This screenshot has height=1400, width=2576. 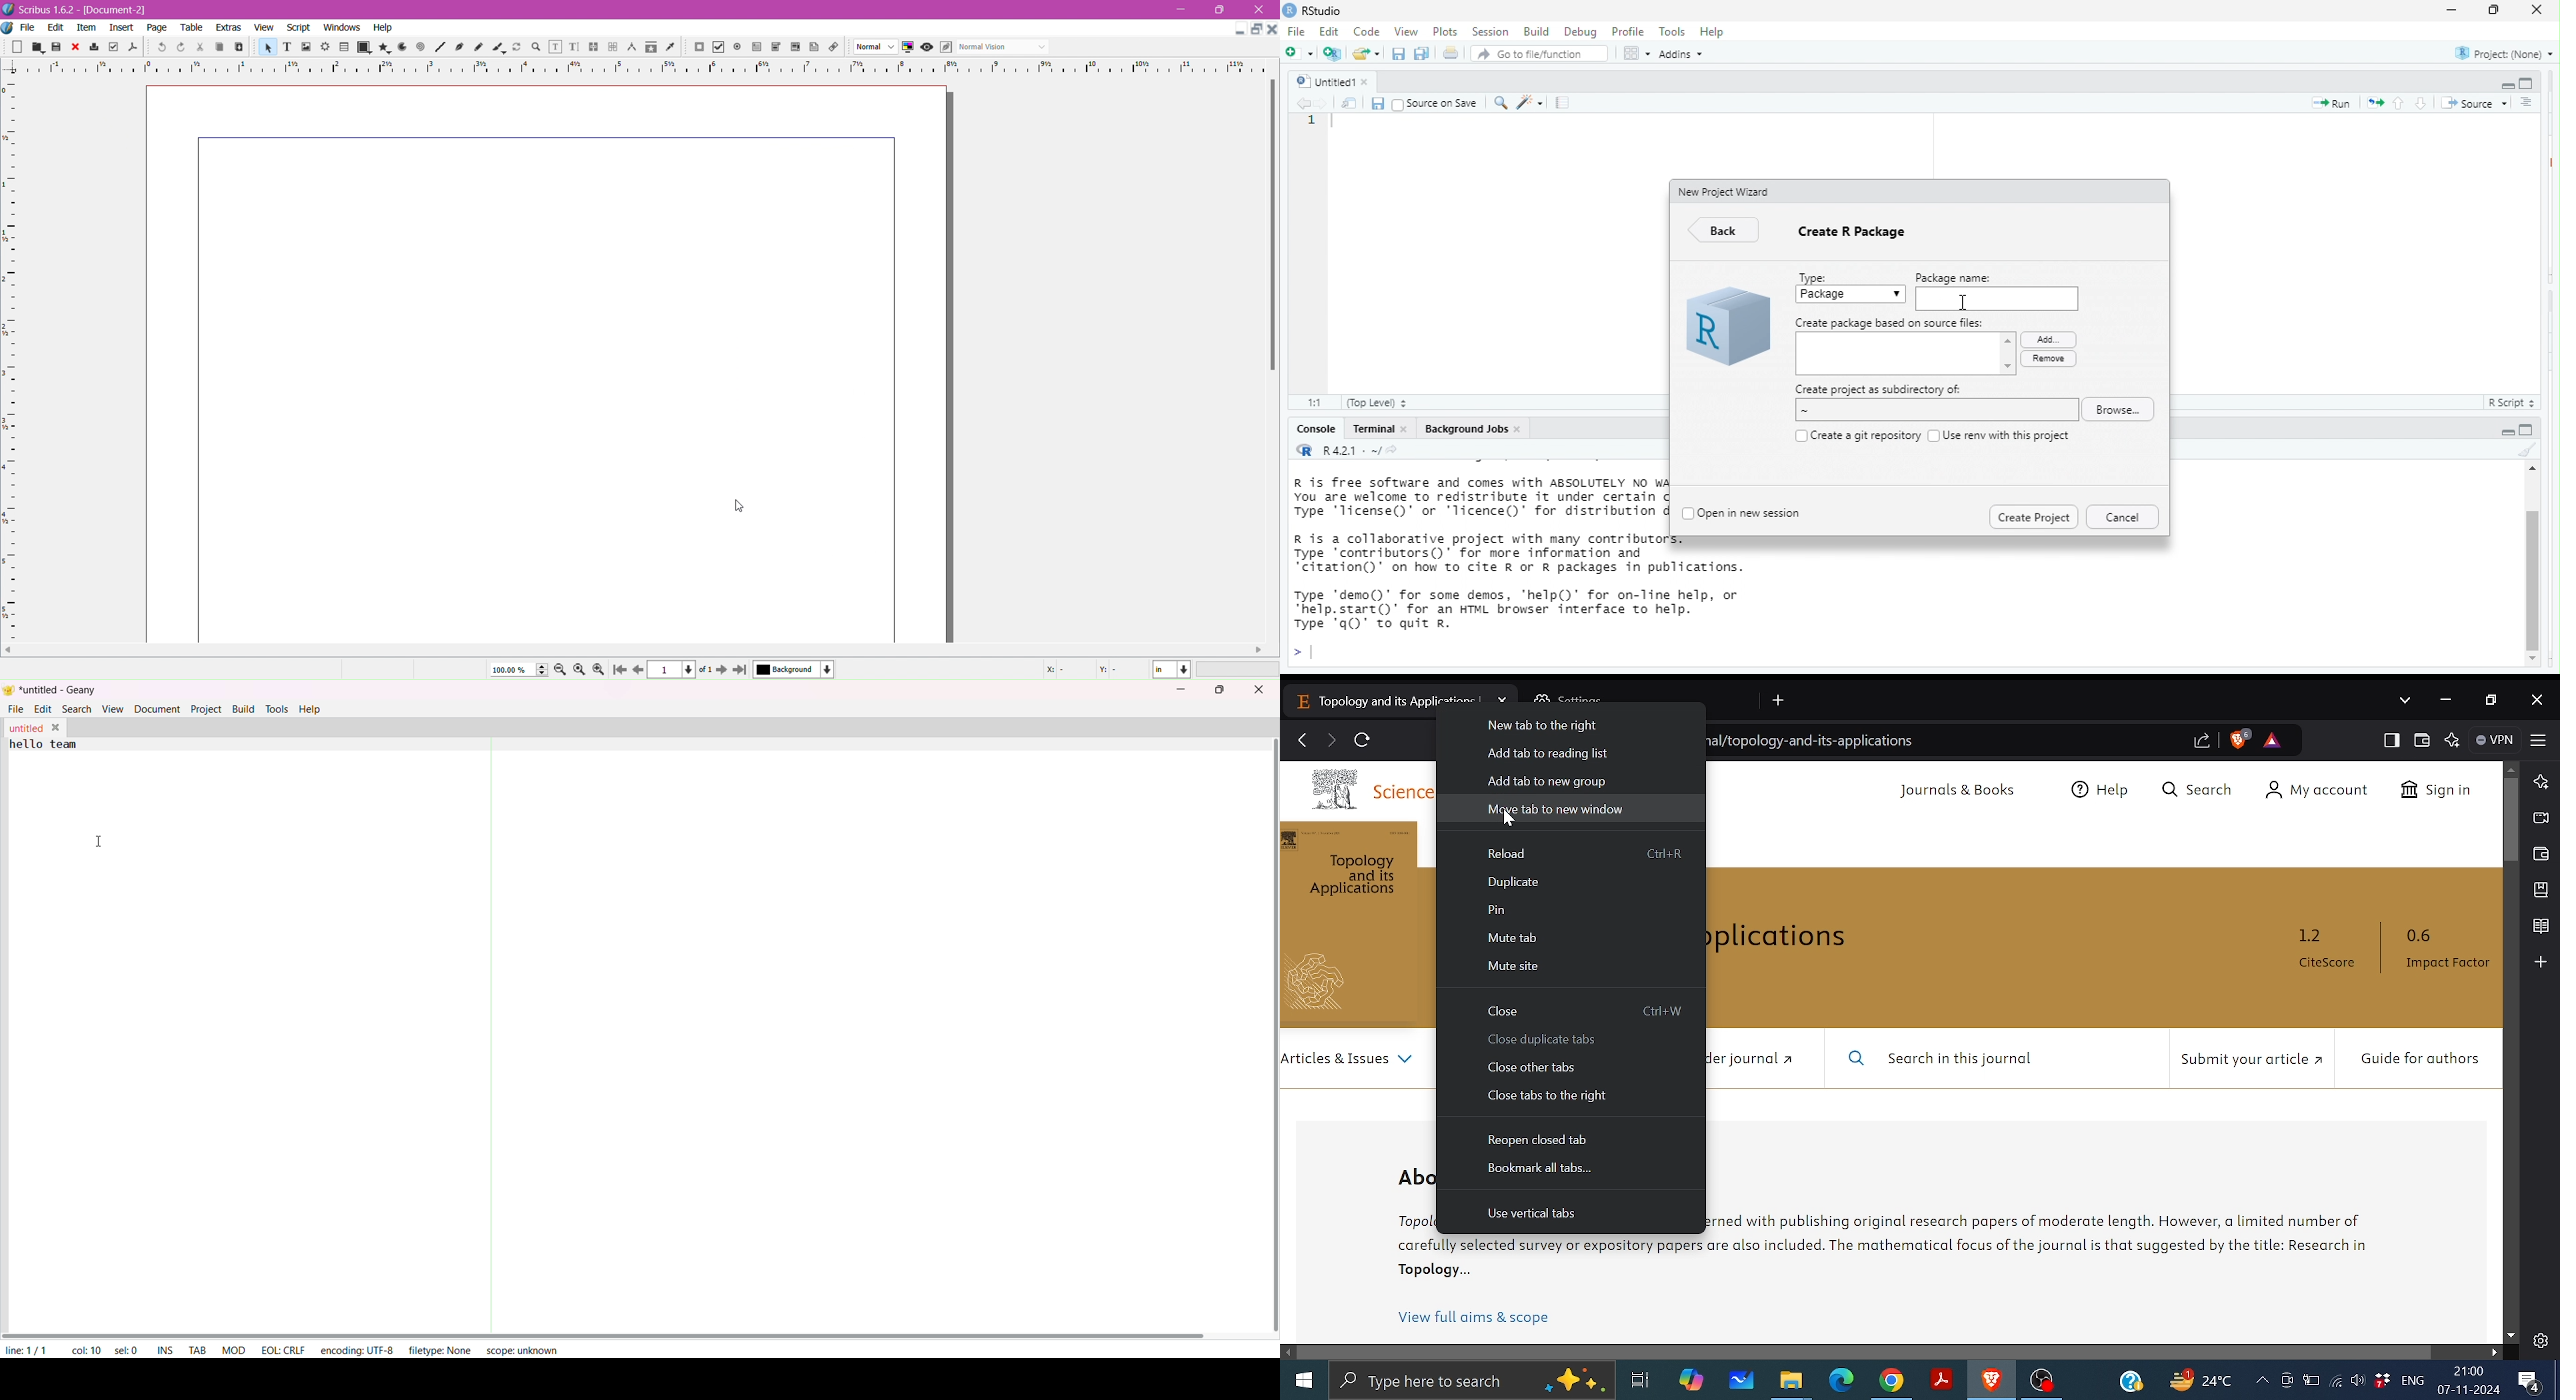 What do you see at coordinates (1933, 411) in the screenshot?
I see `~` at bounding box center [1933, 411].